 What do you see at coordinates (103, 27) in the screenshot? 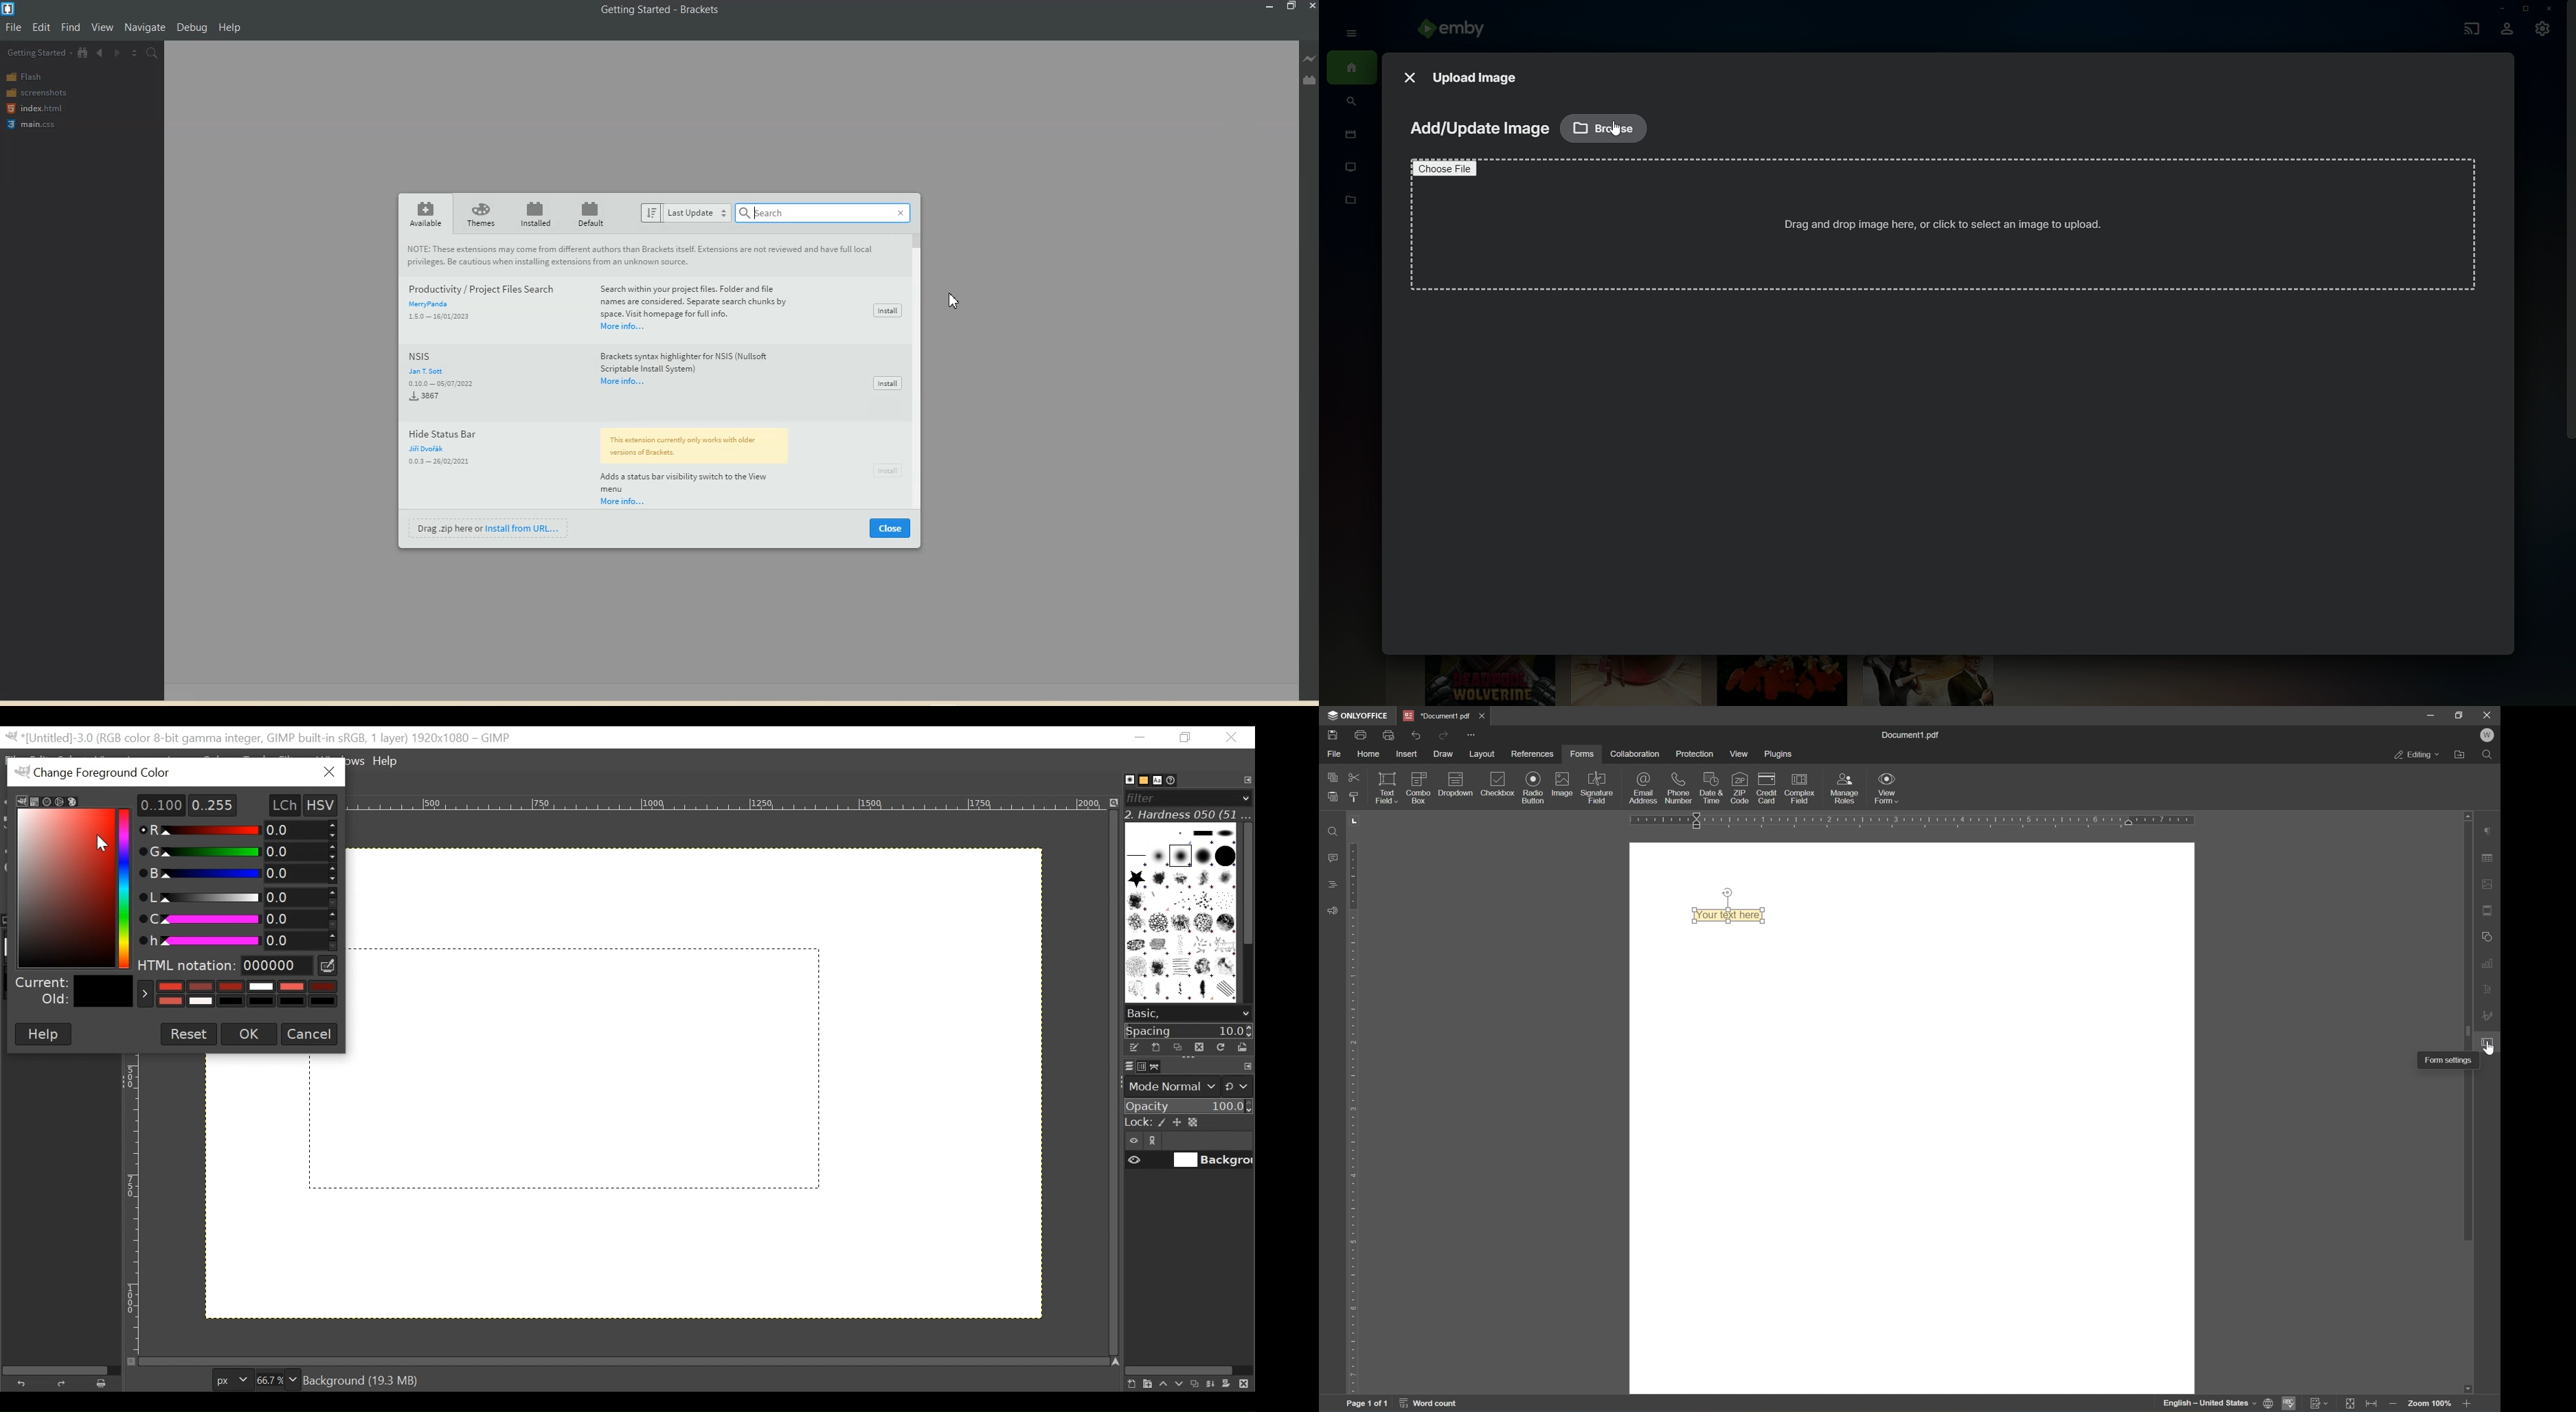
I see `View` at bounding box center [103, 27].